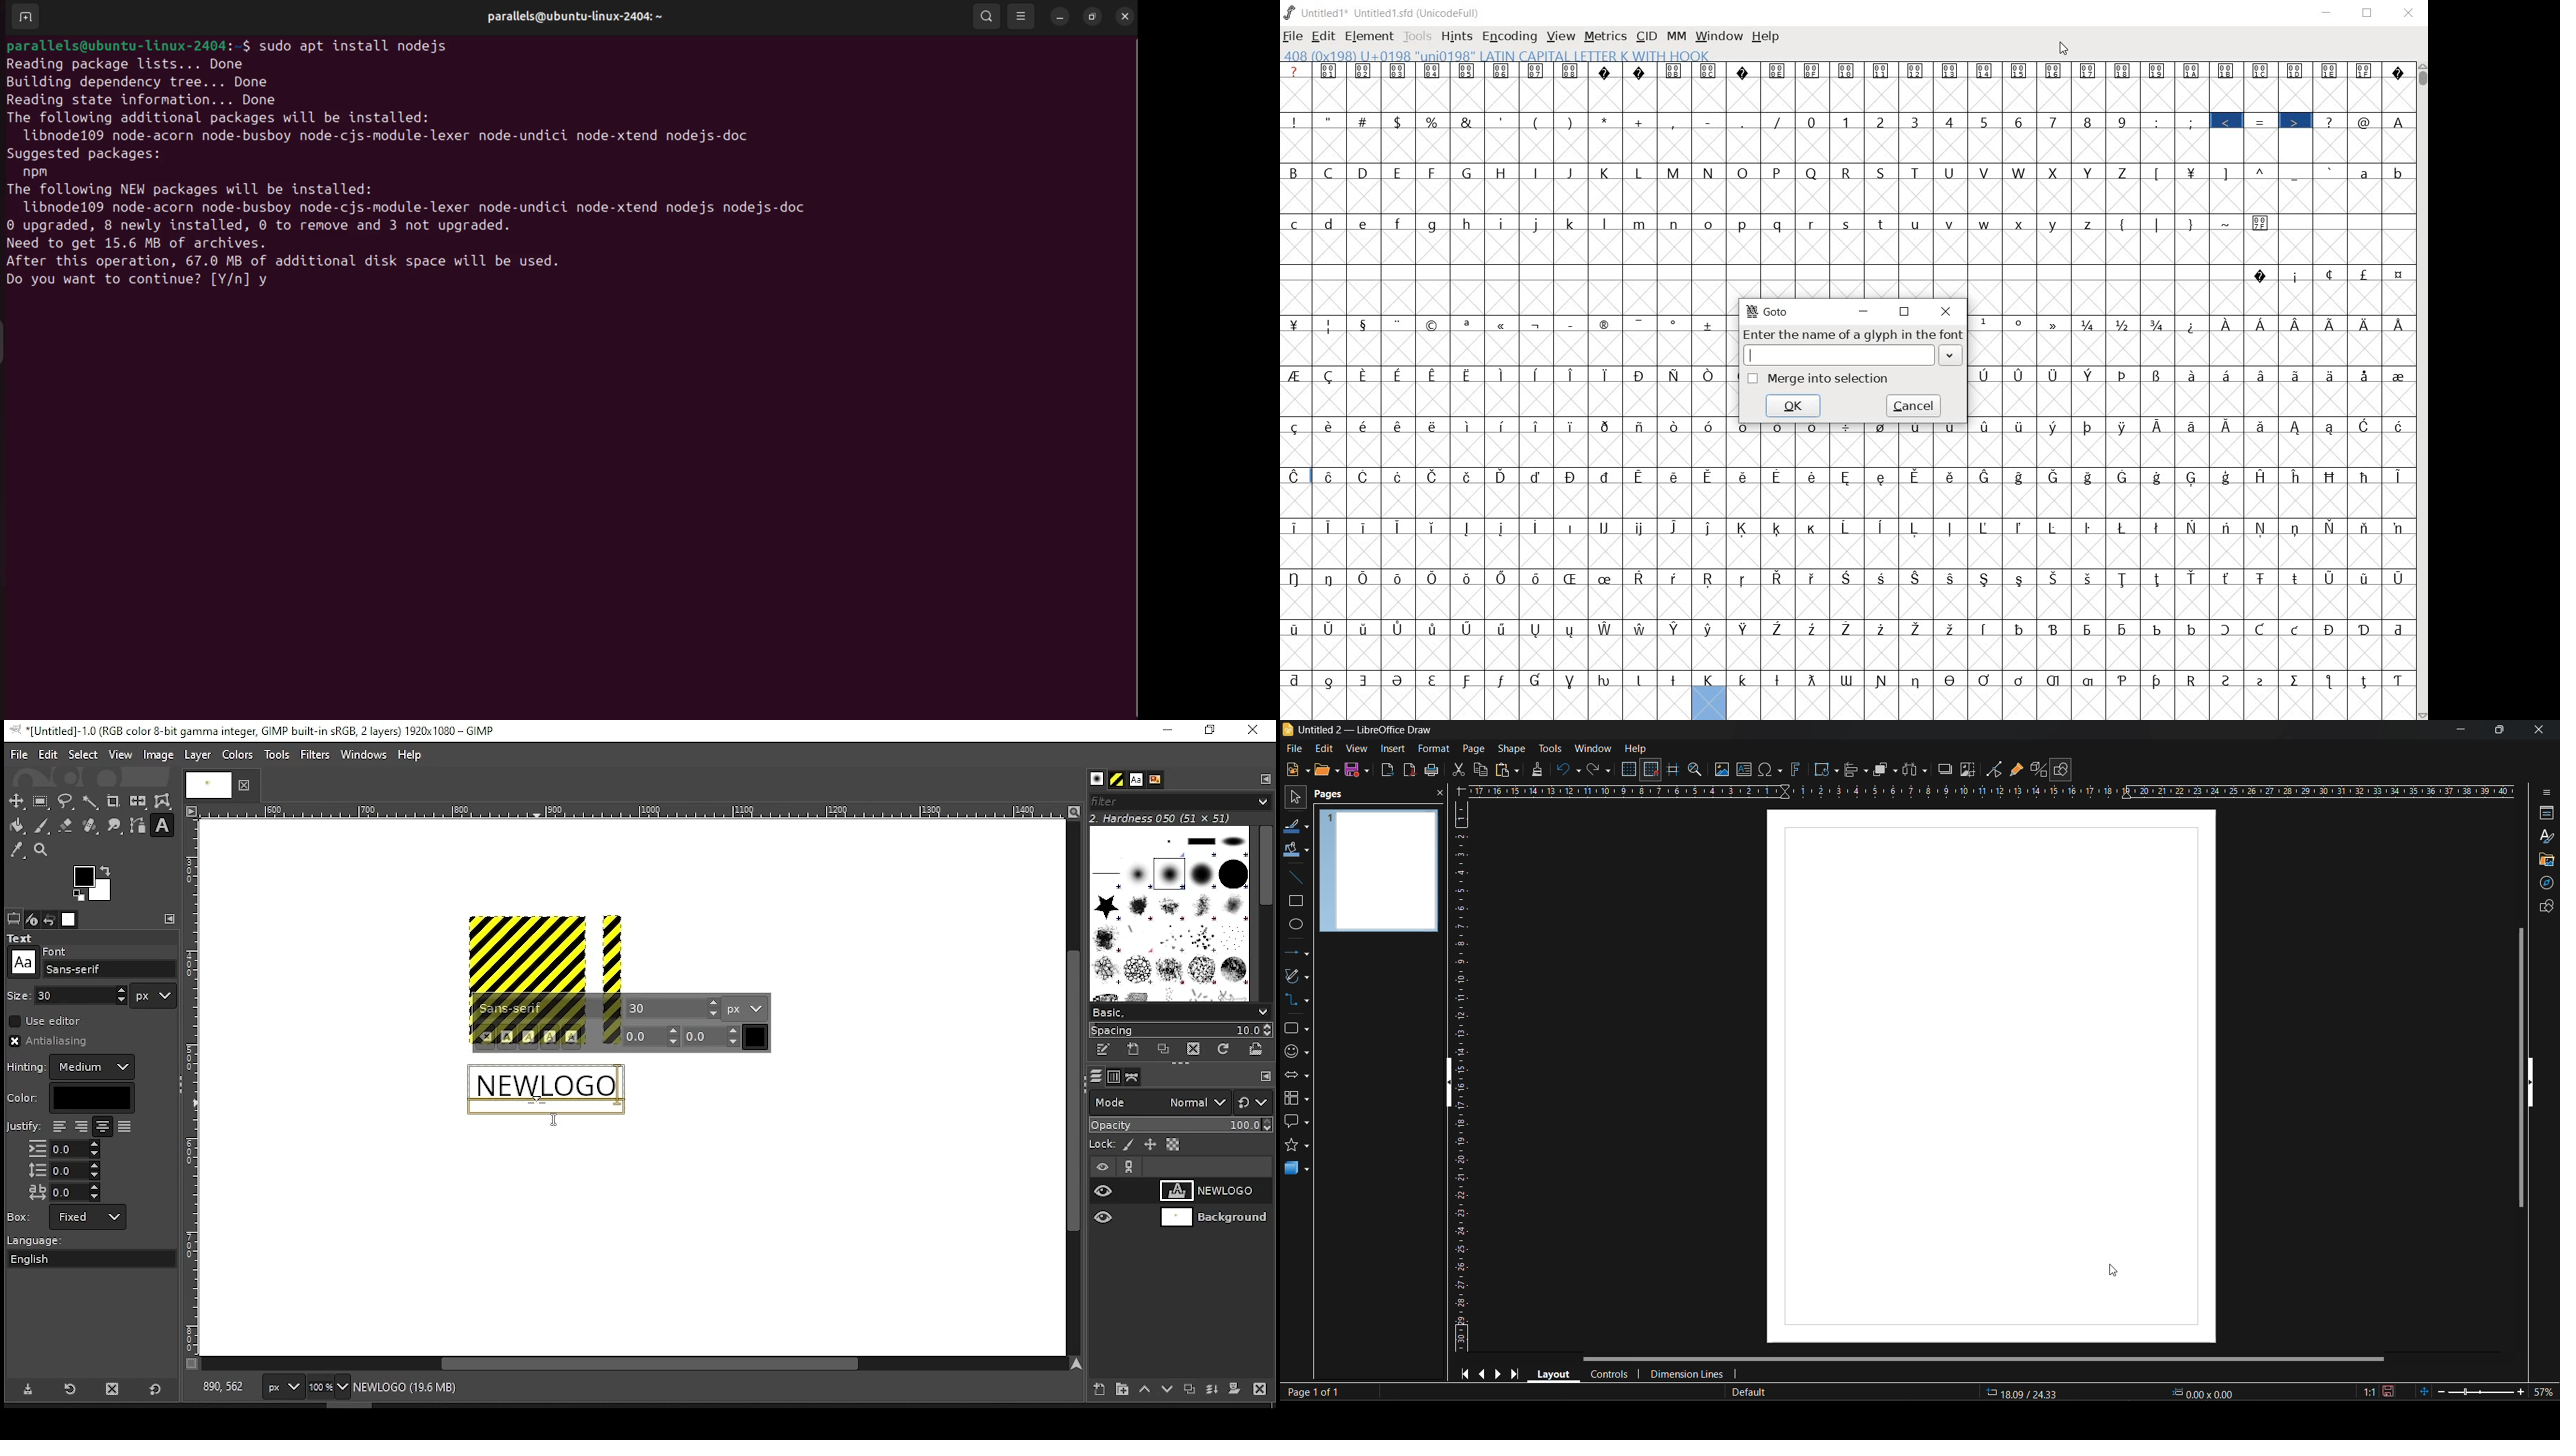 The width and height of the screenshot is (2576, 1456). What do you see at coordinates (1360, 771) in the screenshot?
I see `save` at bounding box center [1360, 771].